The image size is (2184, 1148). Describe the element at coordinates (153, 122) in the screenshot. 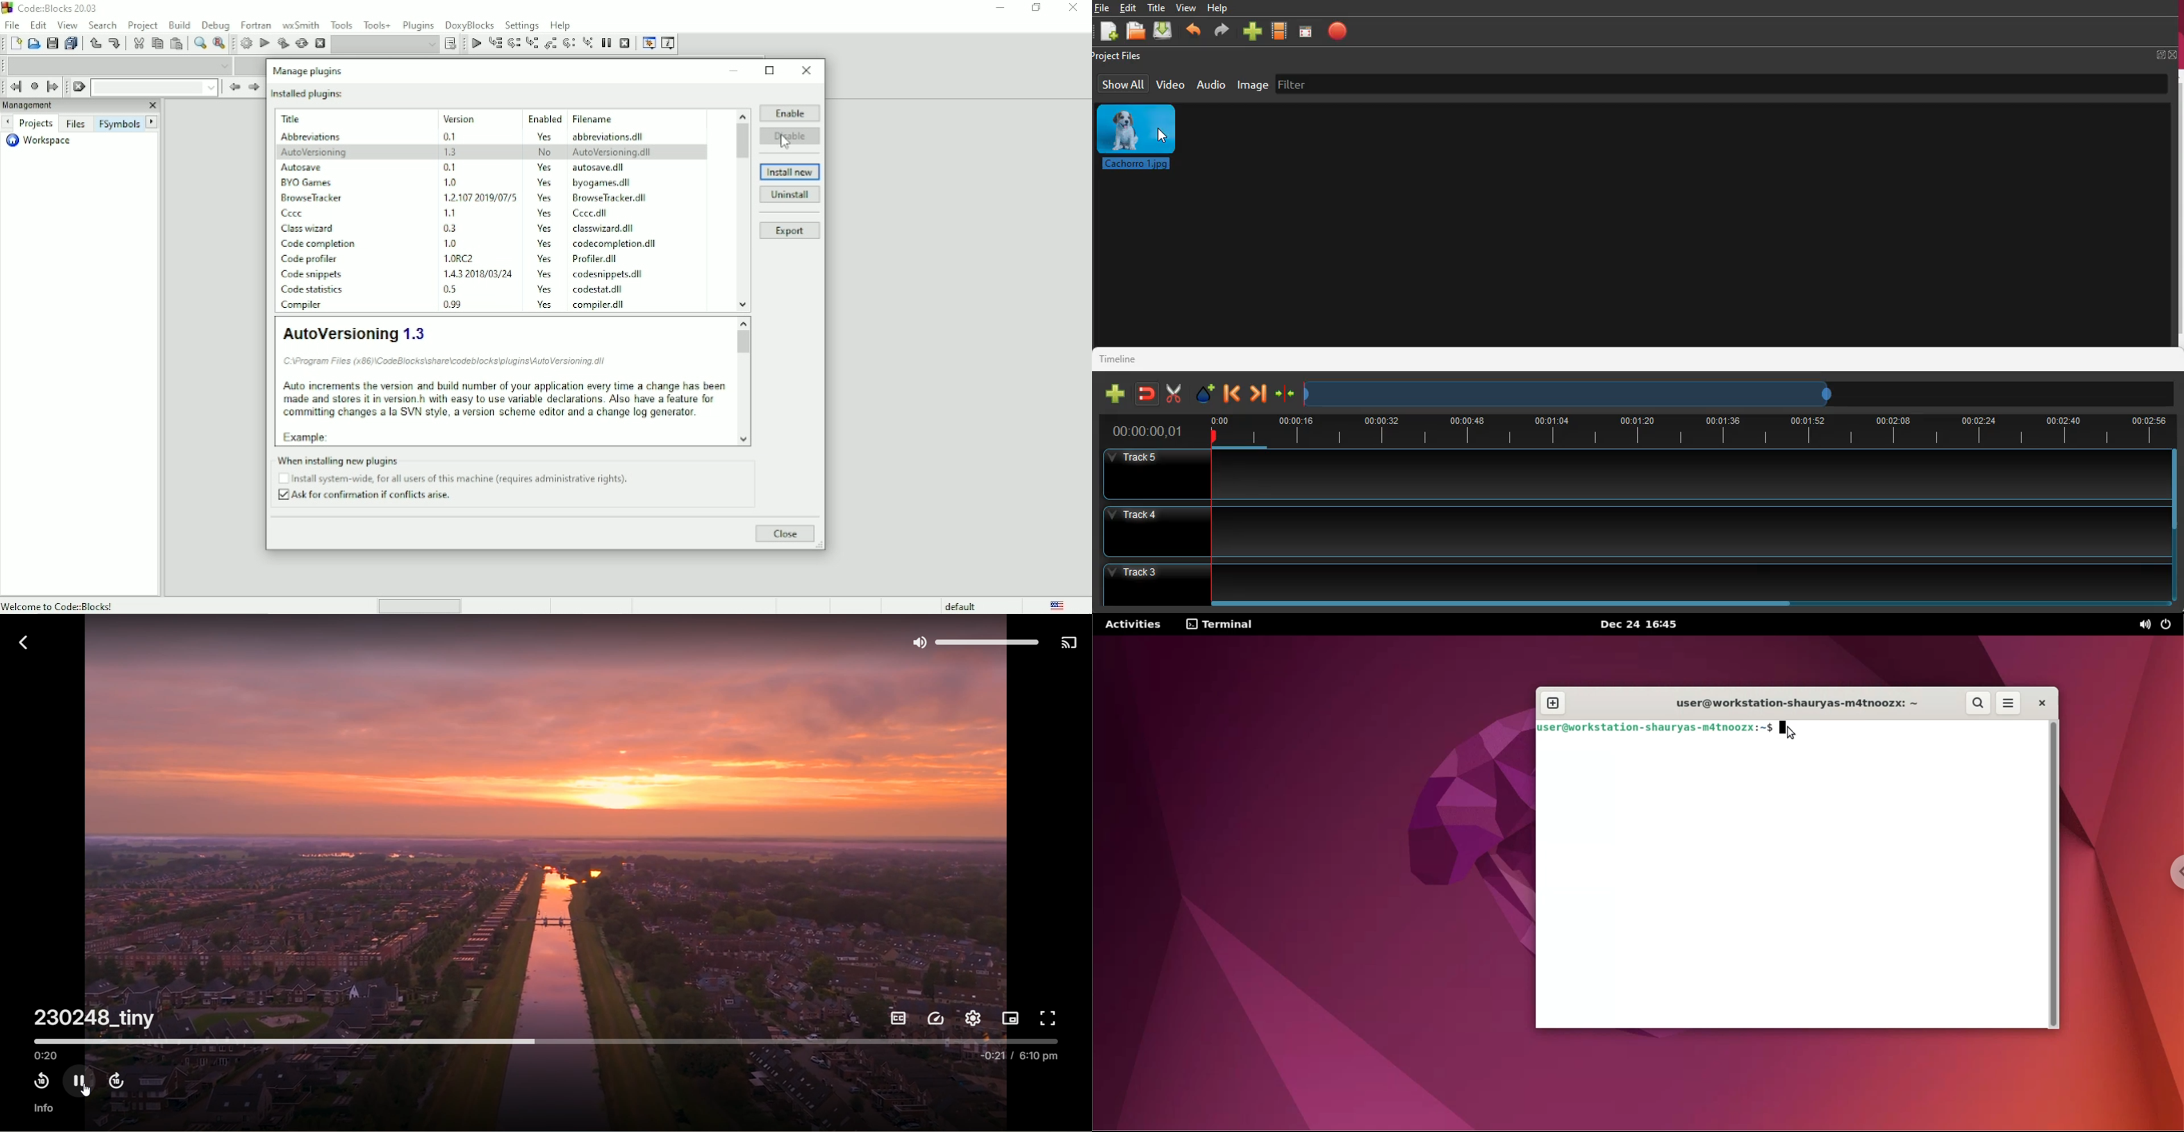

I see `Next` at that location.